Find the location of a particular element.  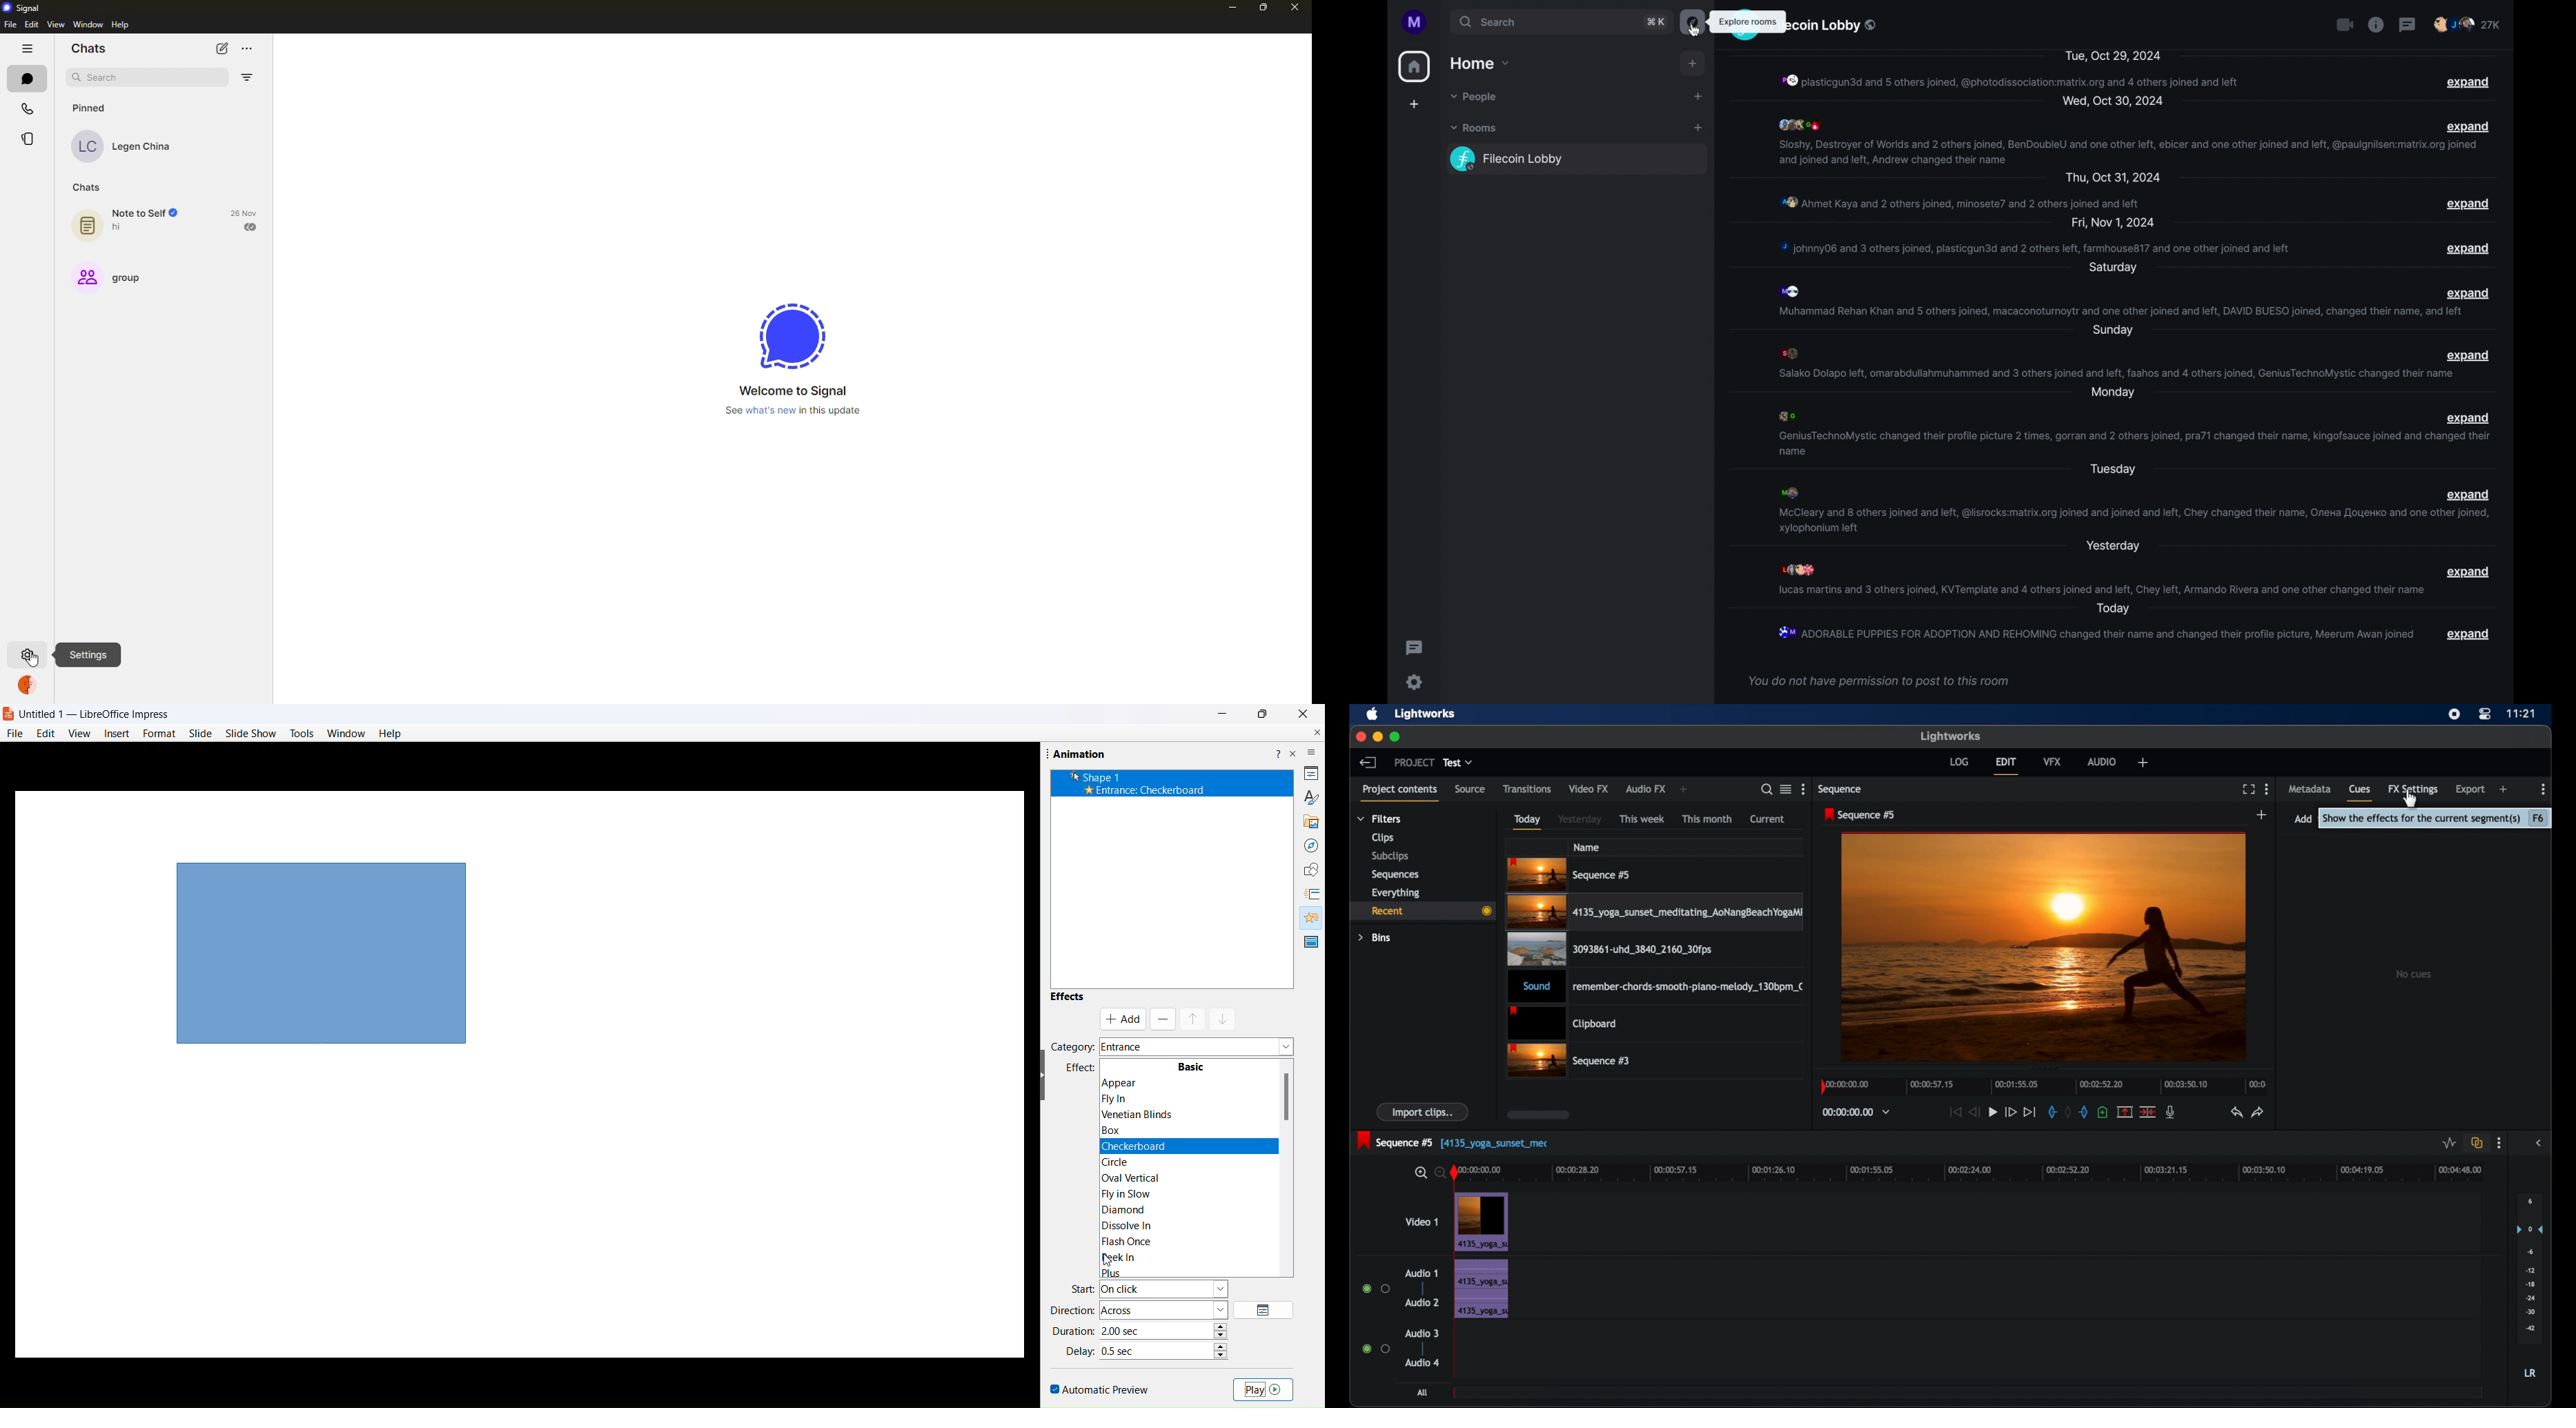

add is located at coordinates (2143, 762).